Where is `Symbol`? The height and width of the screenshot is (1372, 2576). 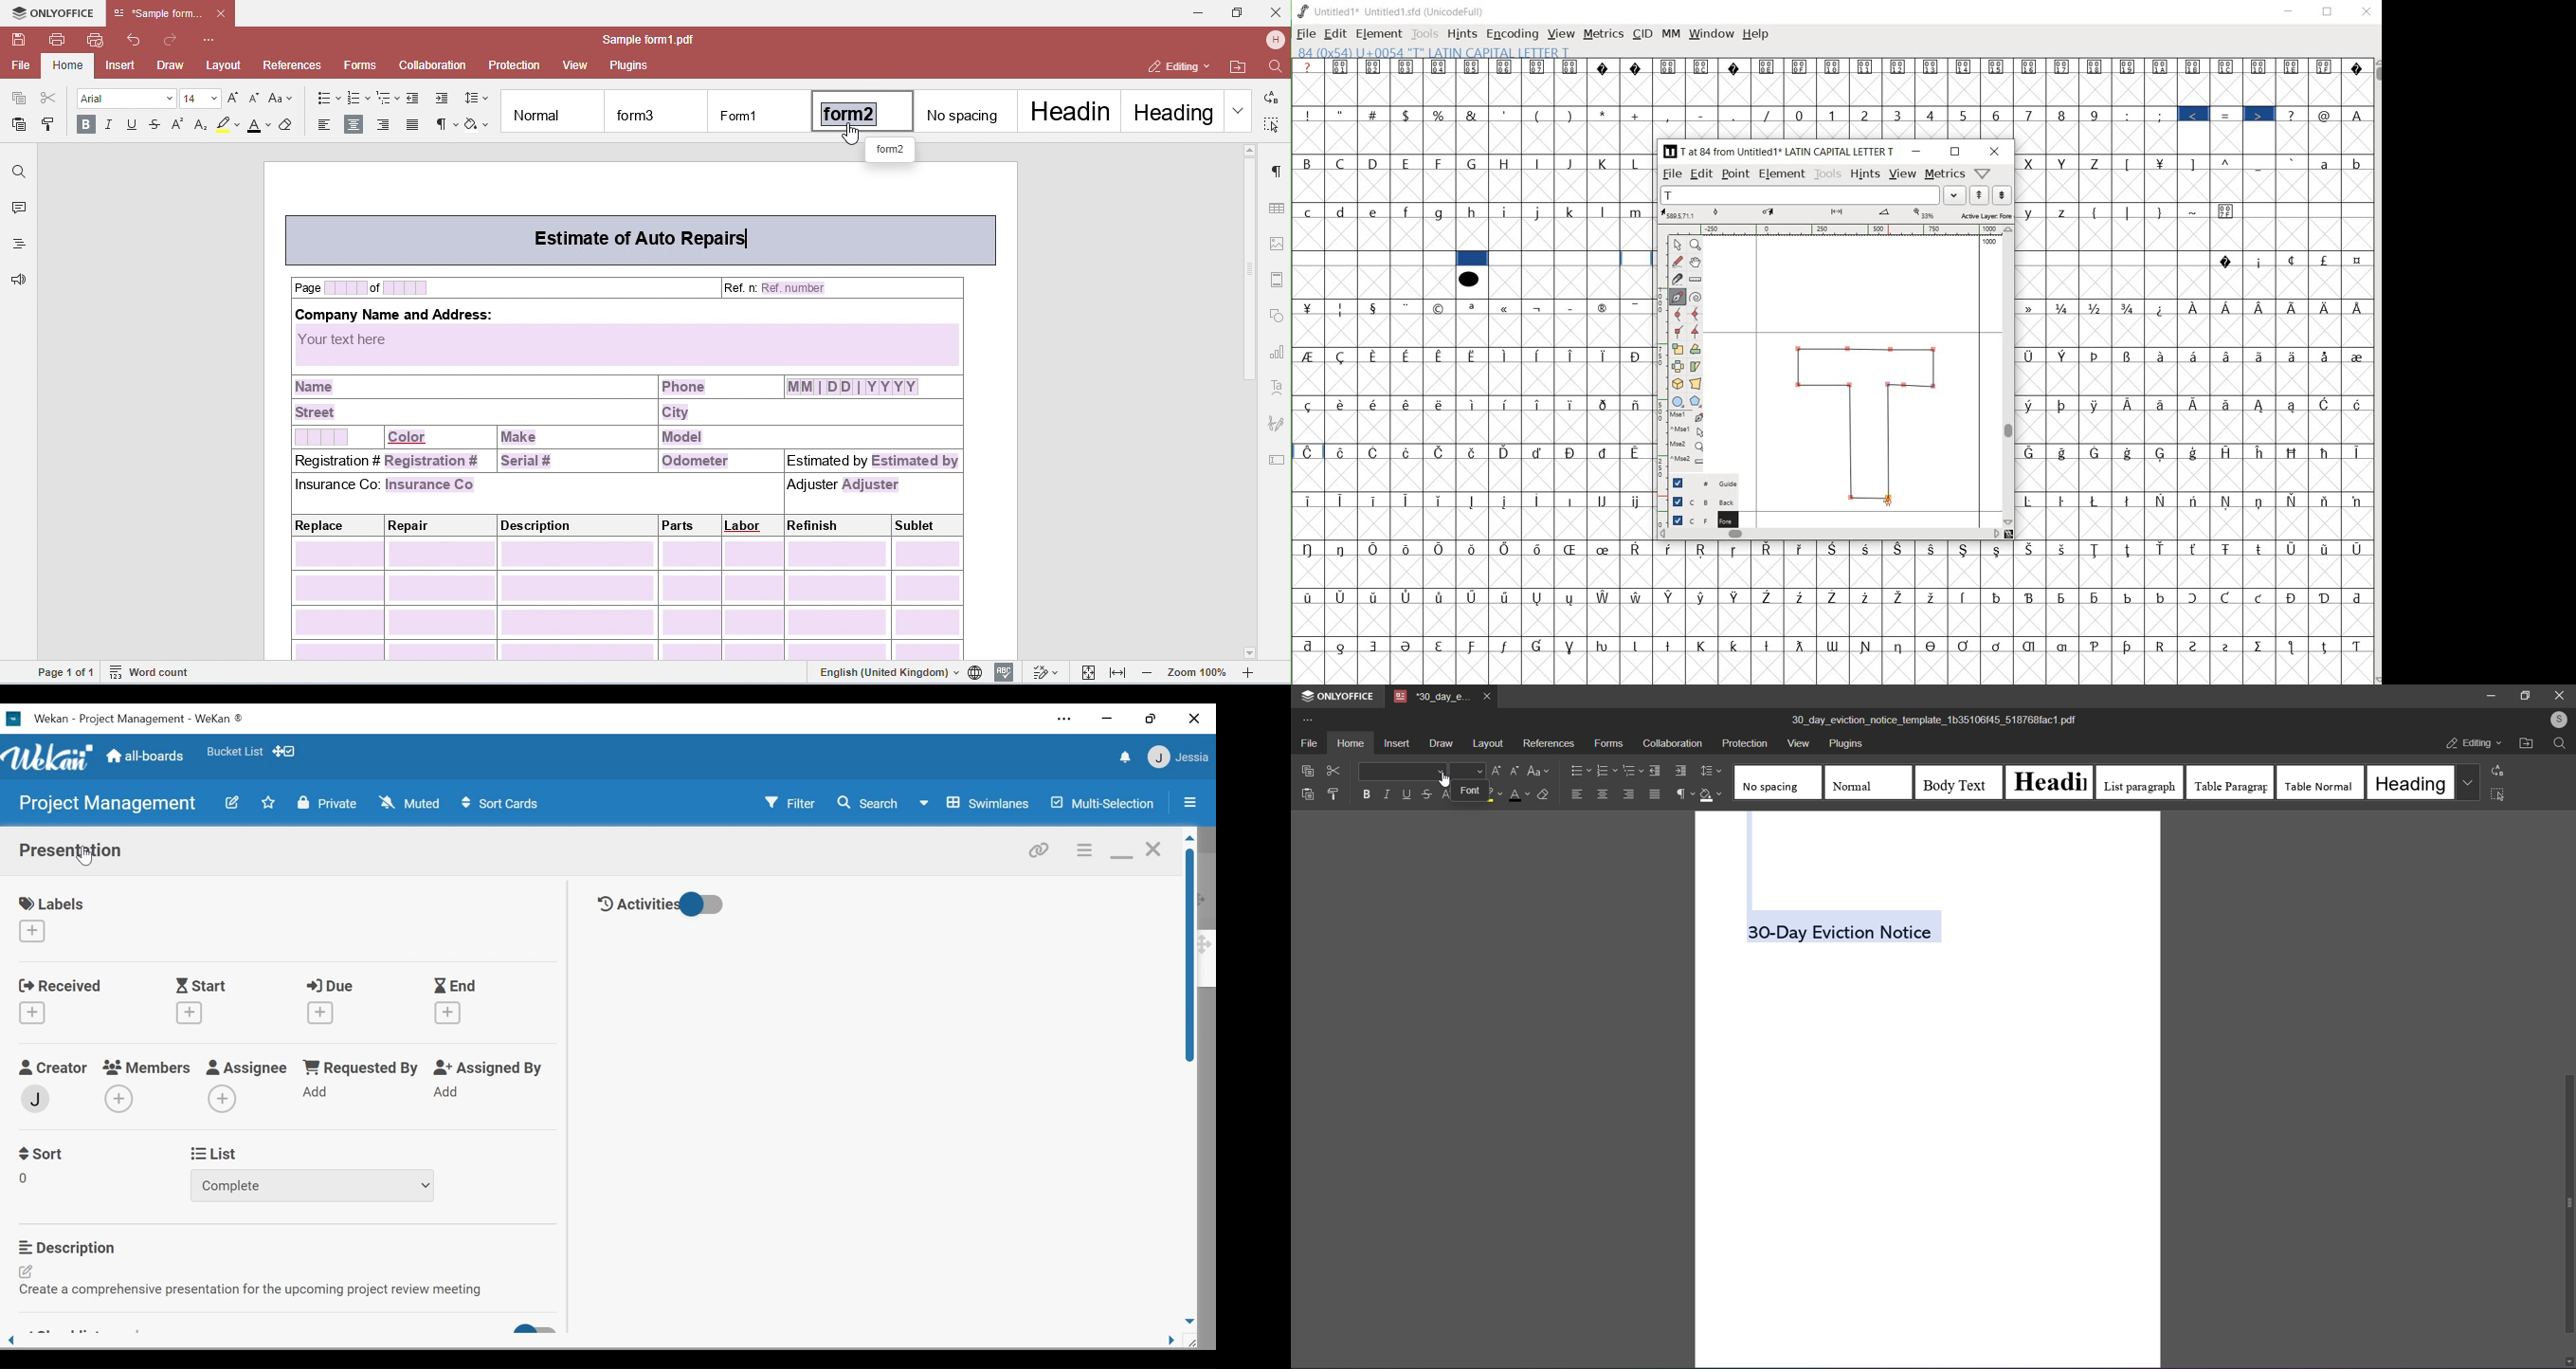
Symbol is located at coordinates (1670, 67).